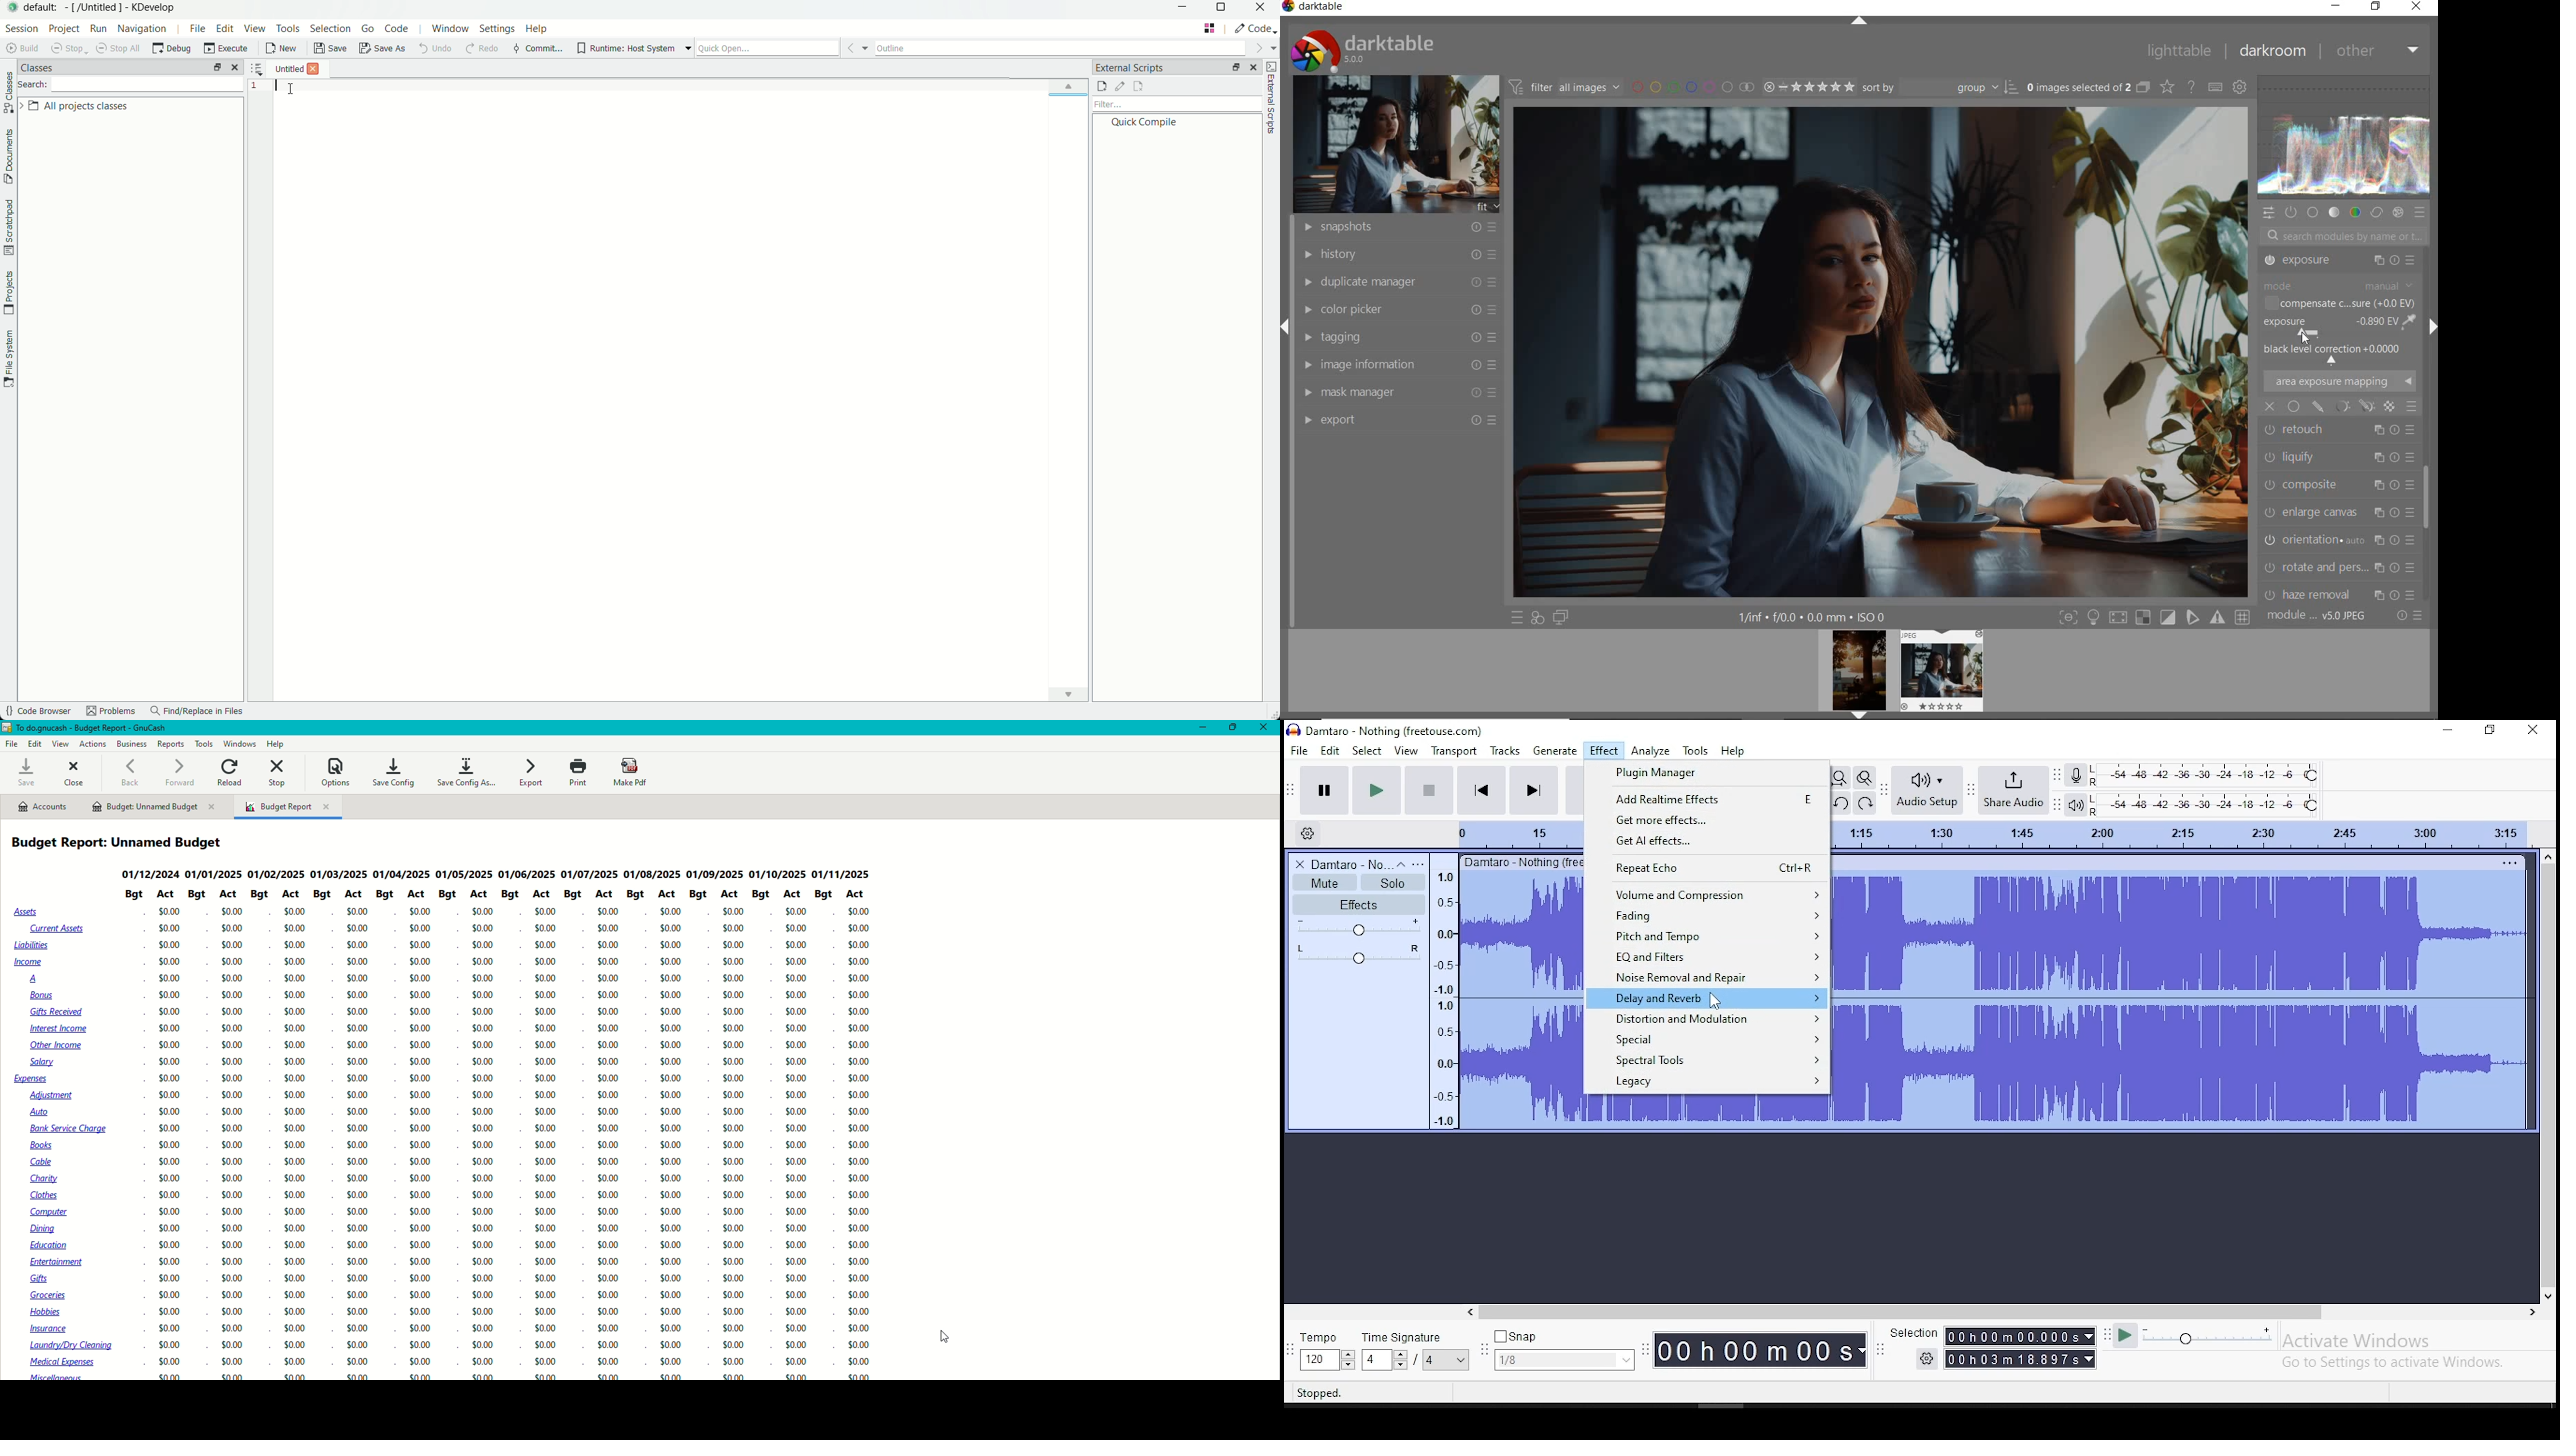  Describe the element at coordinates (2430, 504) in the screenshot. I see `SCROLLBAR` at that location.